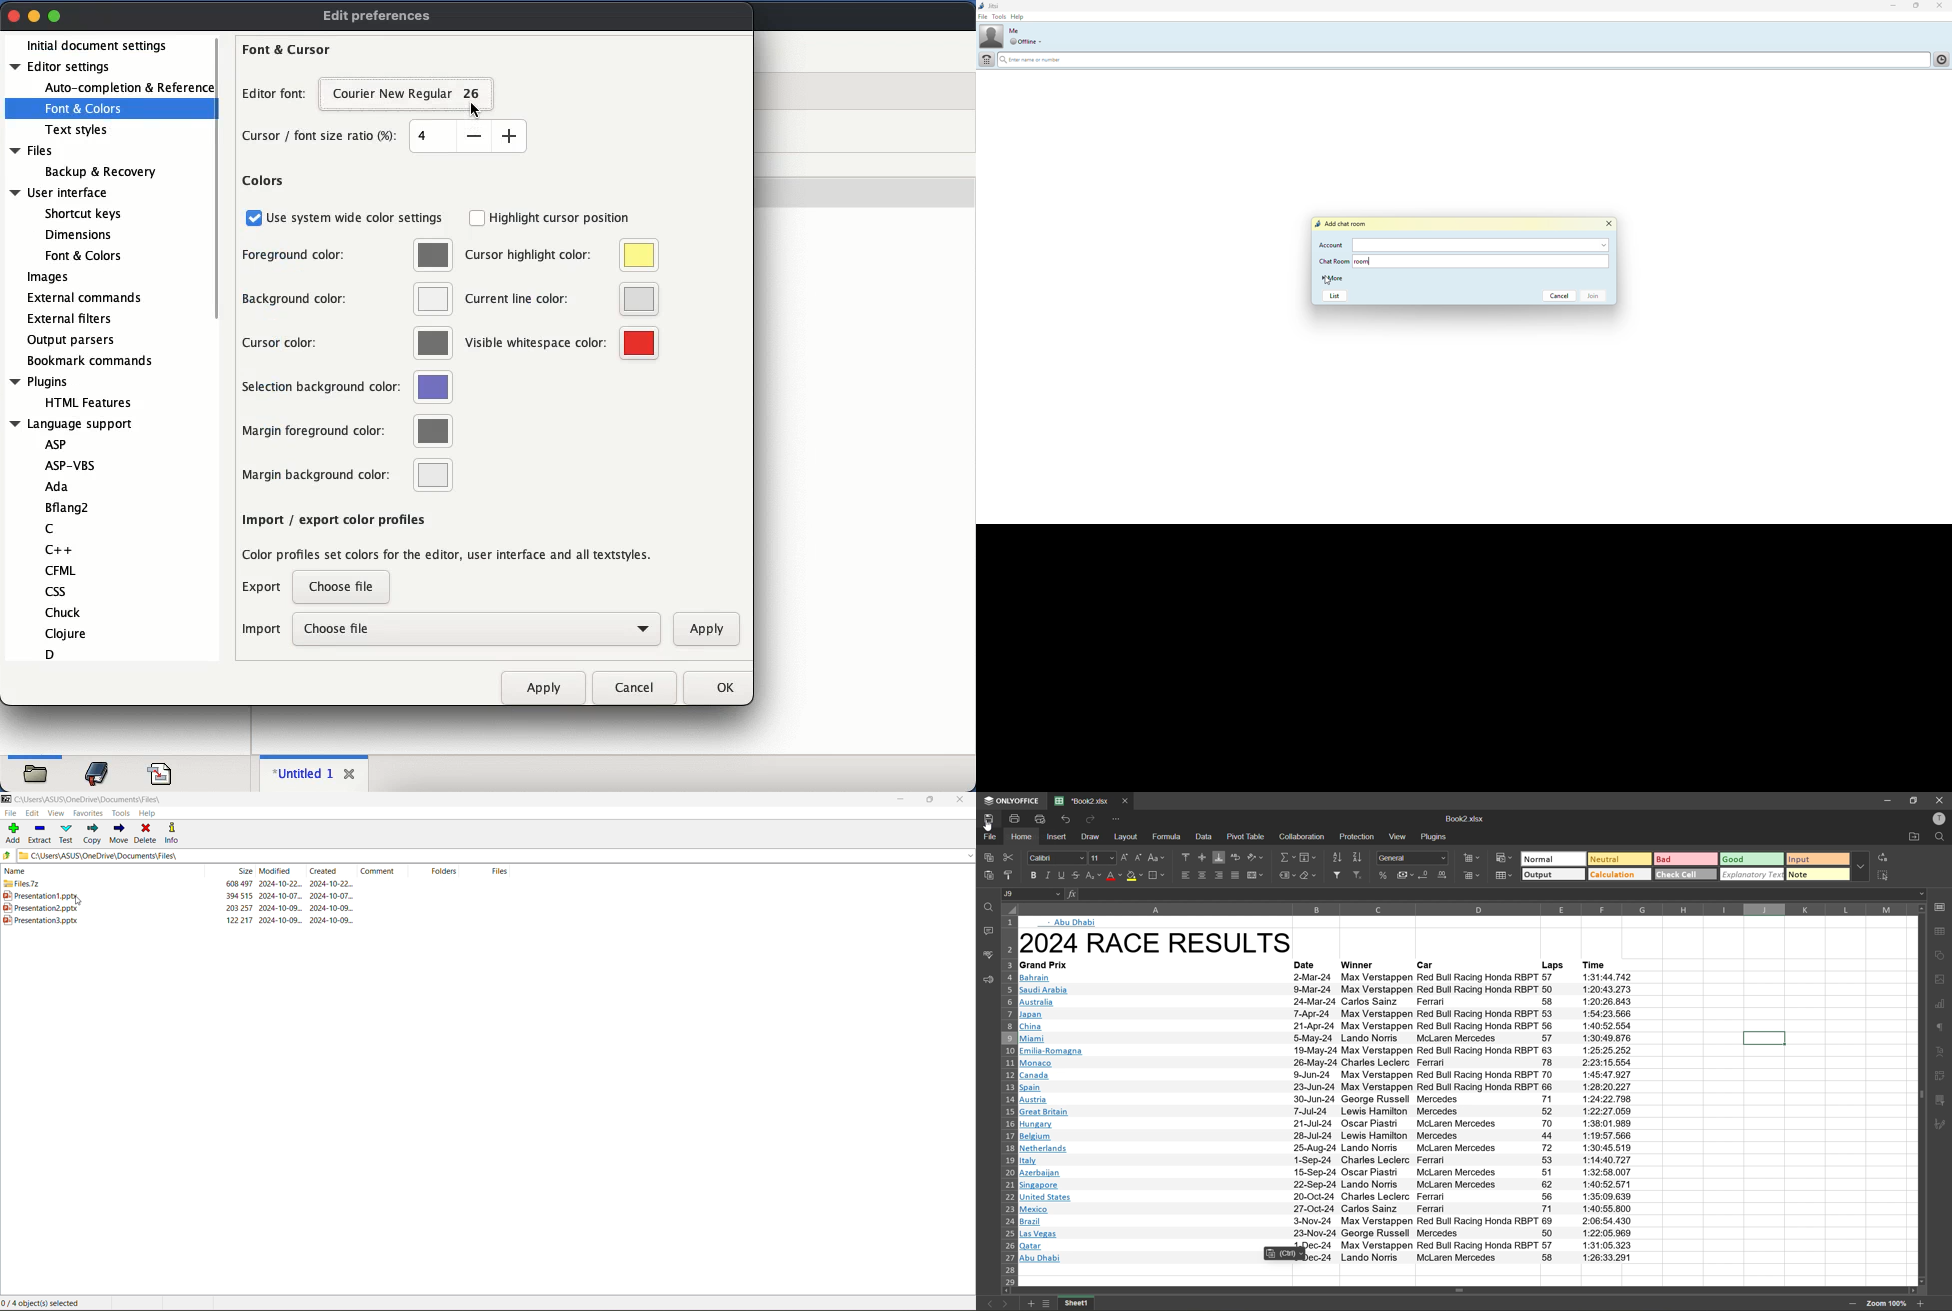 The image size is (1960, 1316). What do you see at coordinates (1424, 875) in the screenshot?
I see `decrease decimal` at bounding box center [1424, 875].